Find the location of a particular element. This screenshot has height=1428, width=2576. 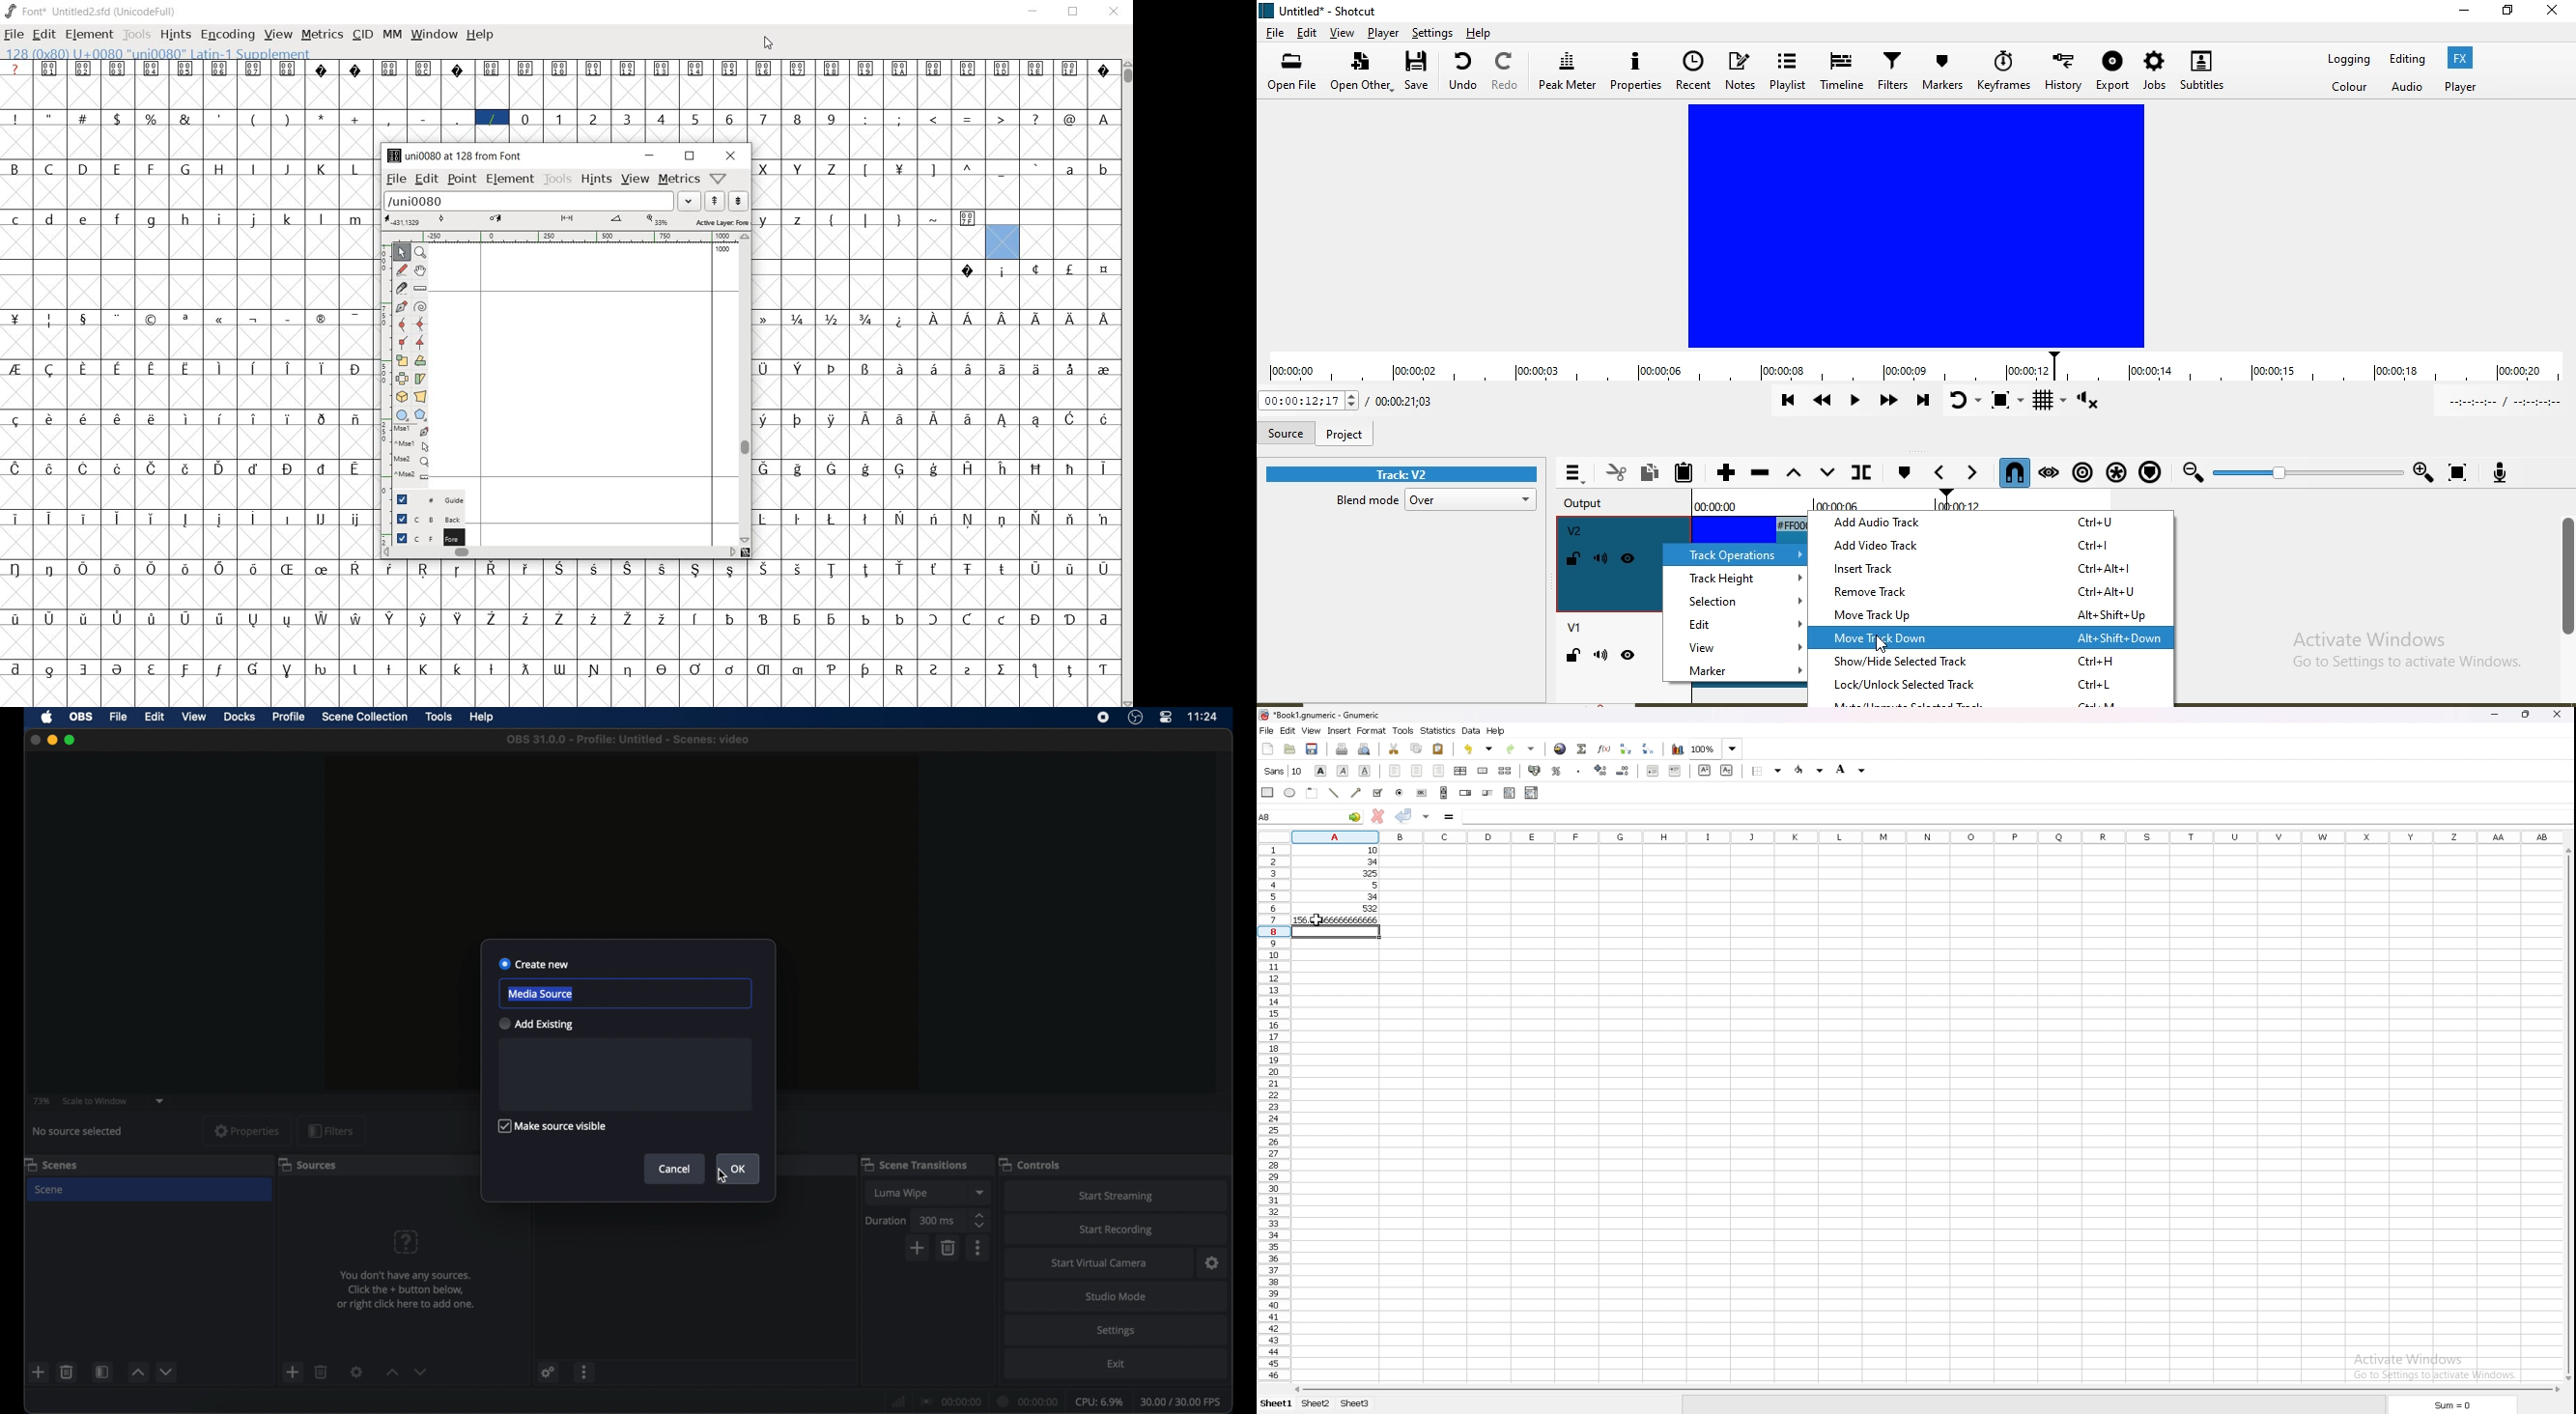

duration is located at coordinates (885, 1220).